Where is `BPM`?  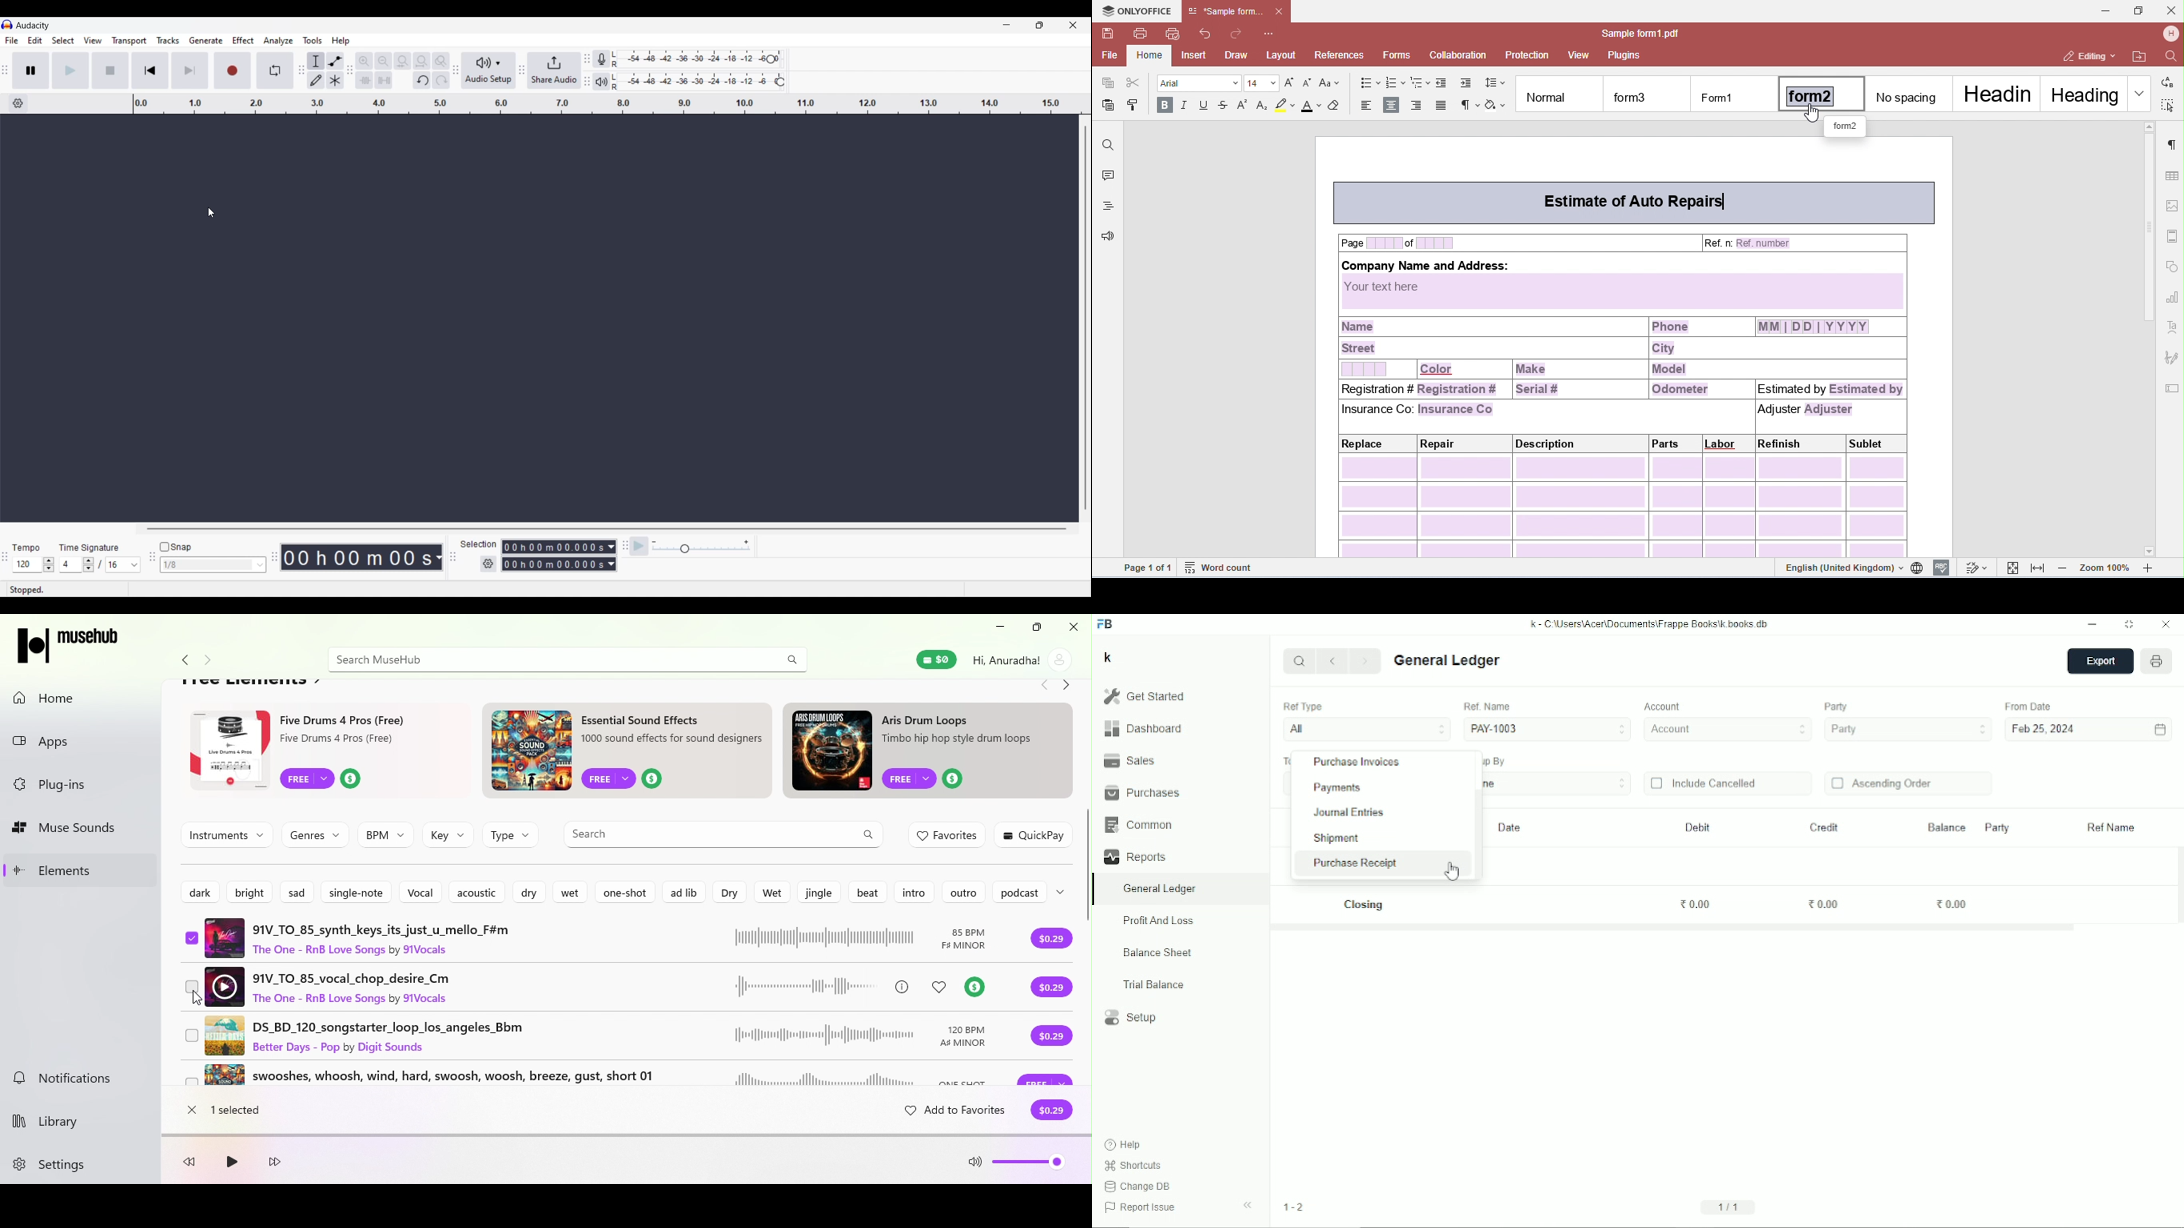
BPM is located at coordinates (385, 835).